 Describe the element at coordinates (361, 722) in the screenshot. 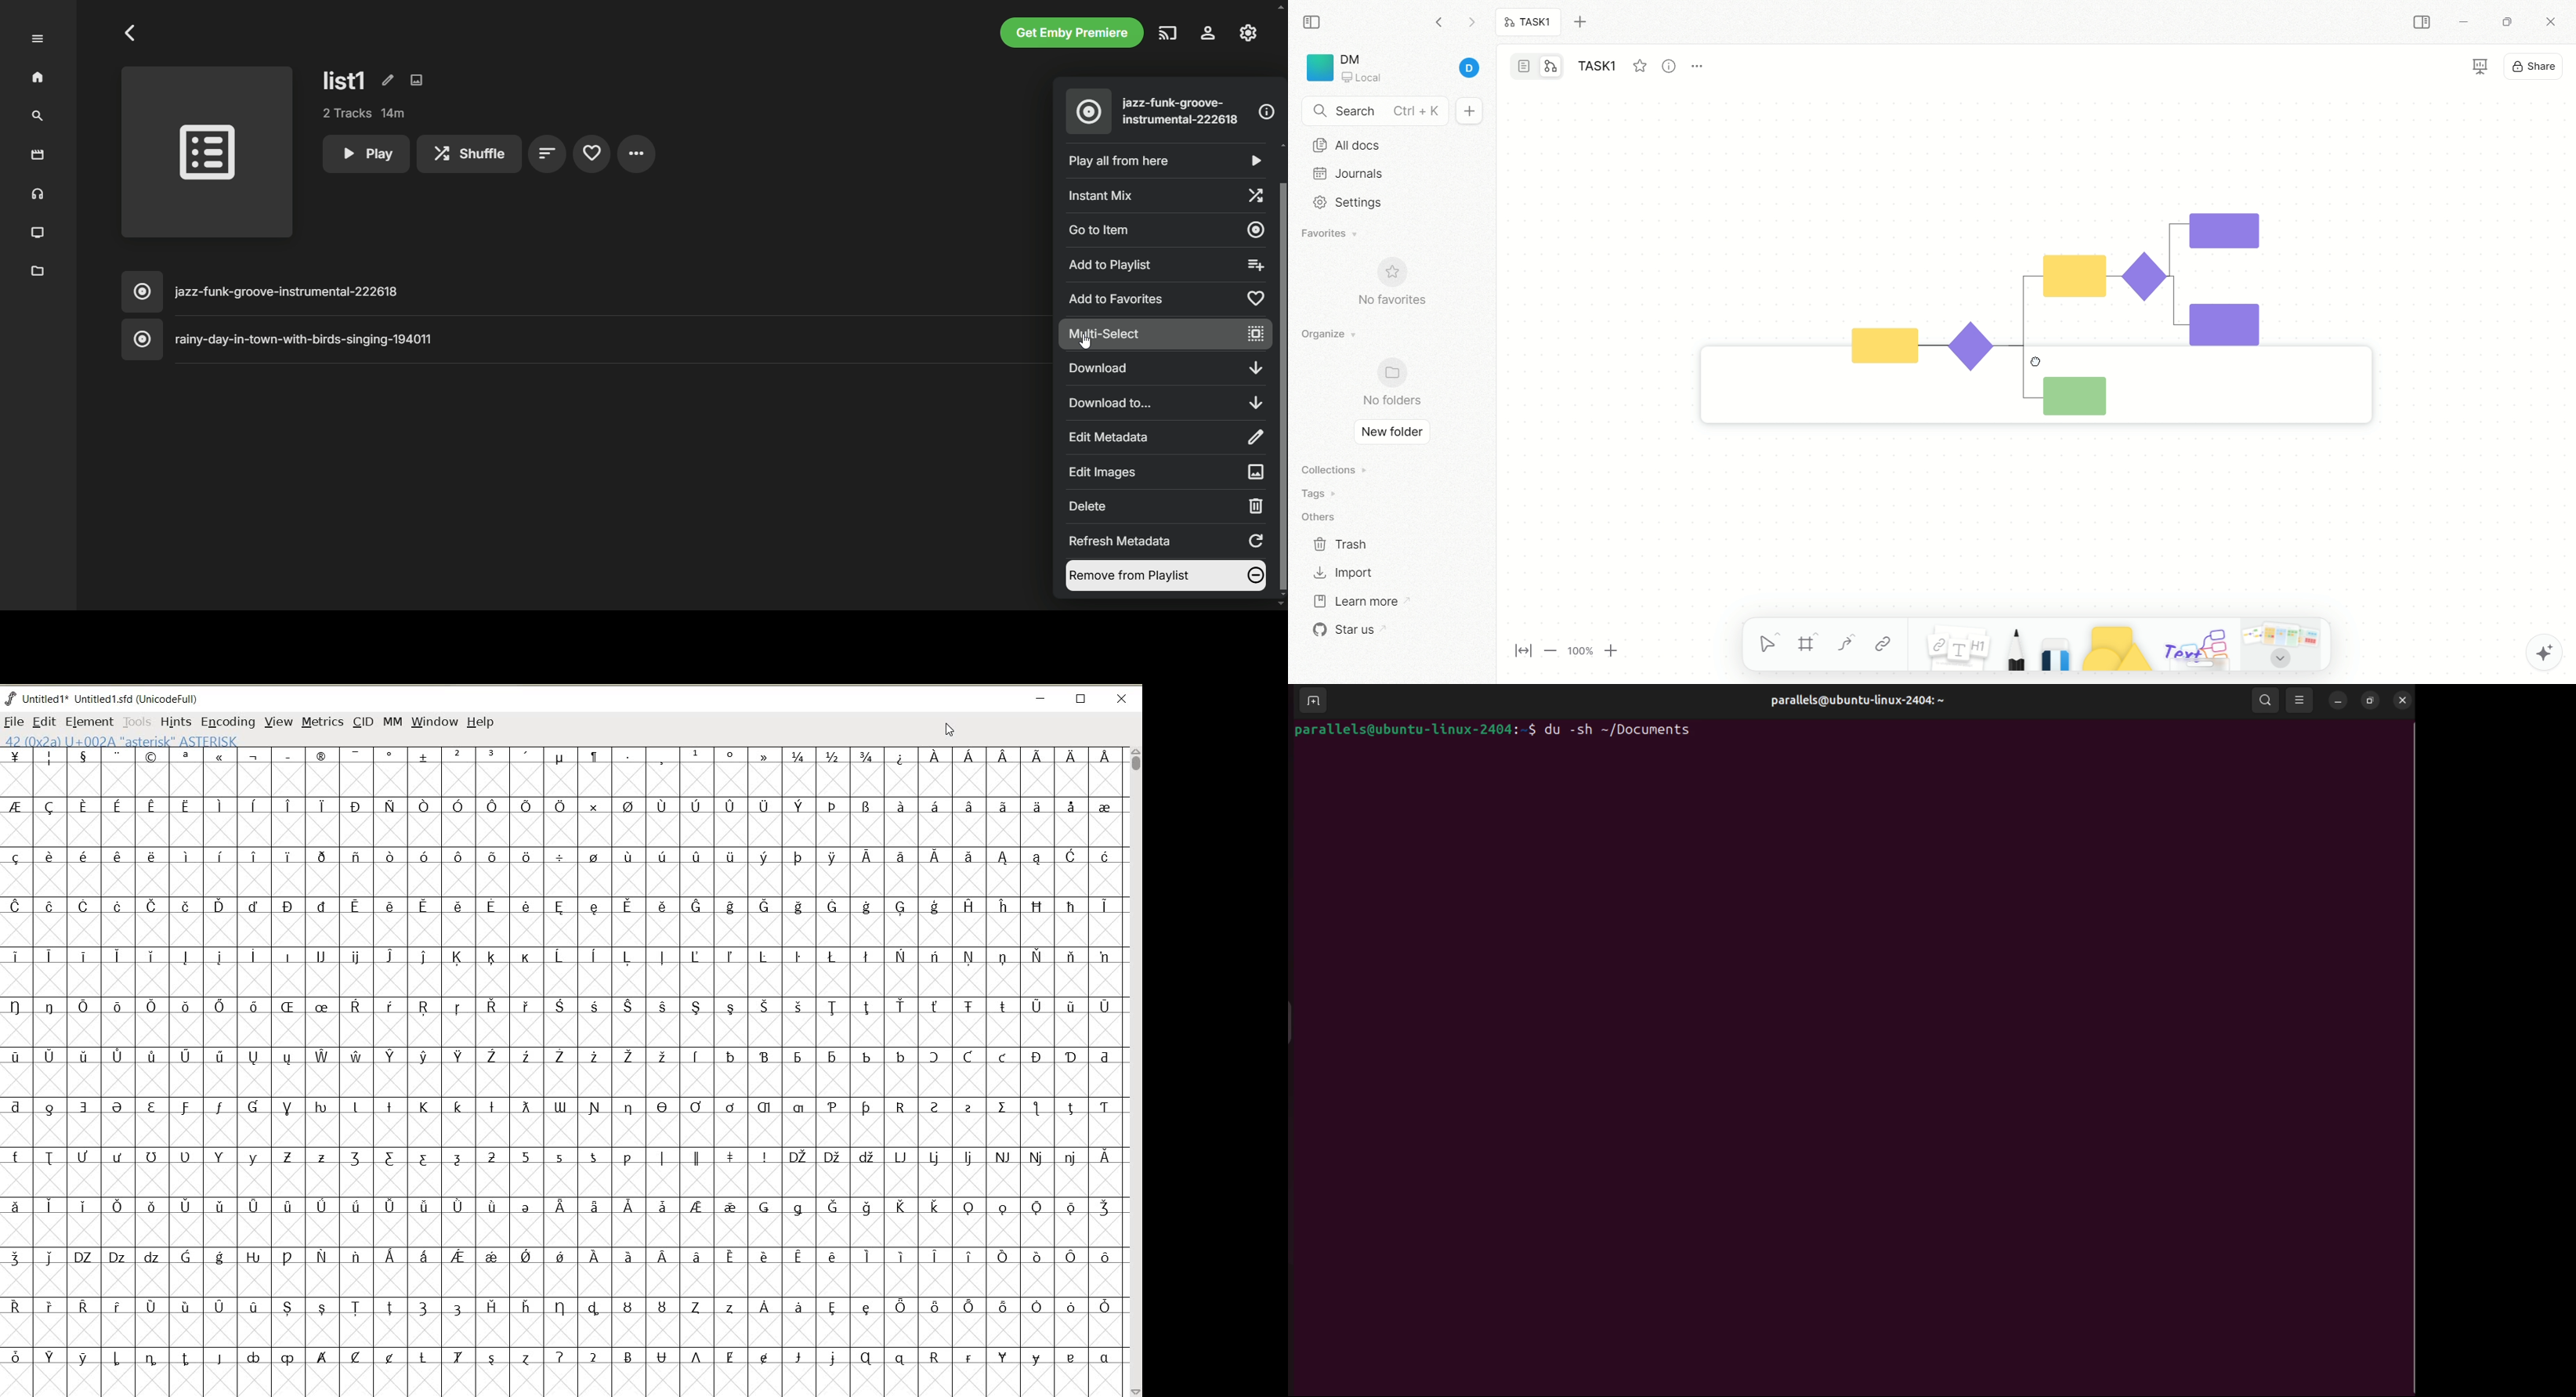

I see `CID` at that location.